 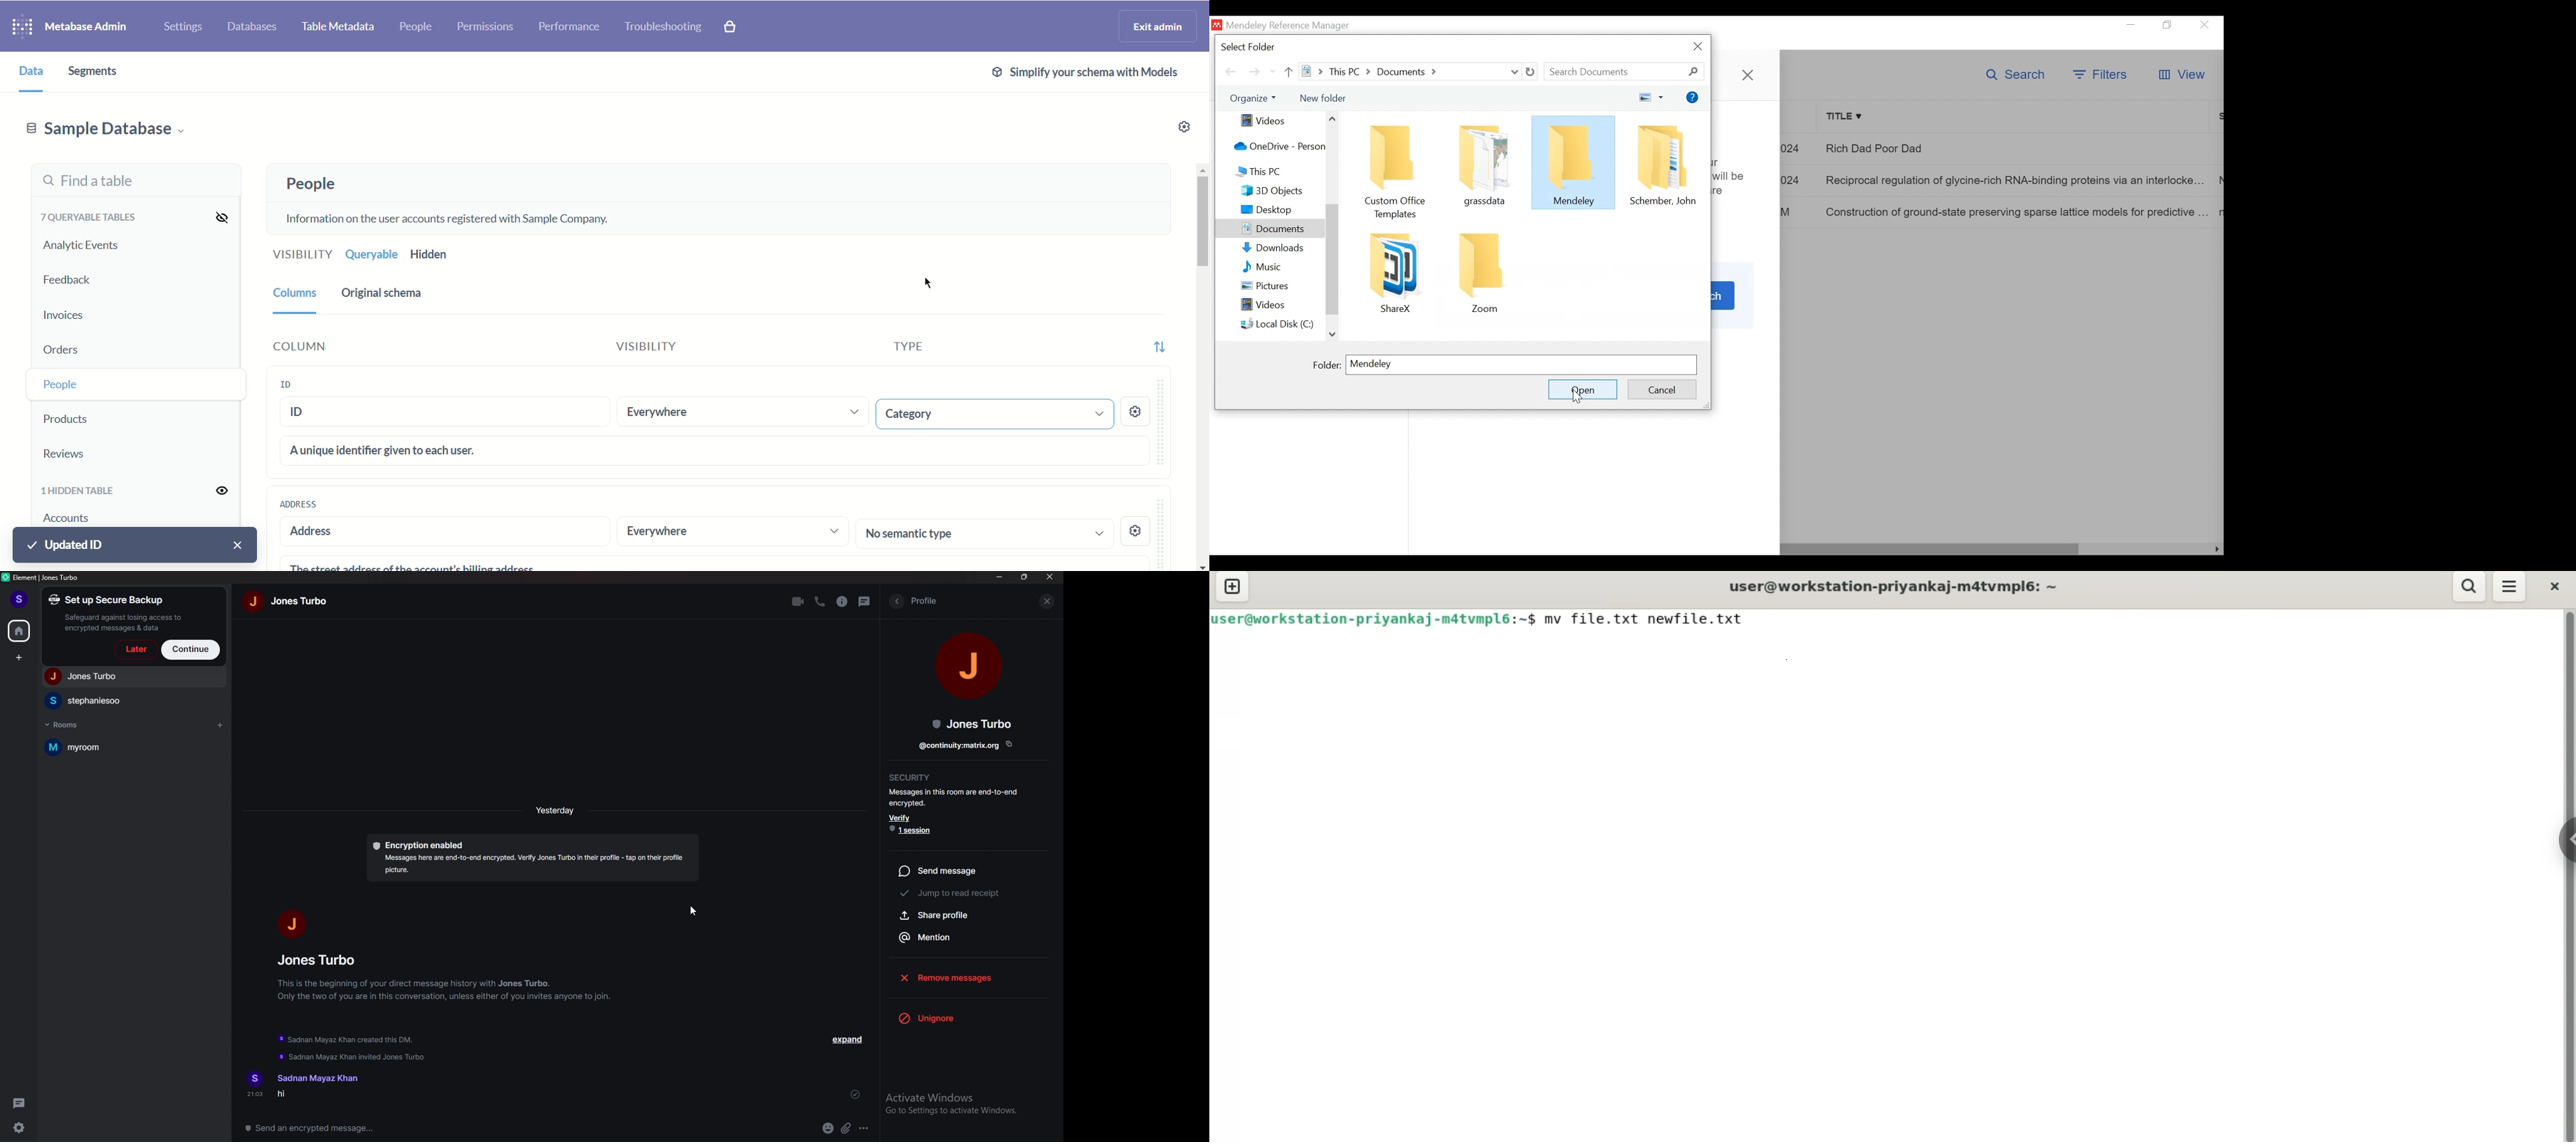 What do you see at coordinates (191, 649) in the screenshot?
I see `continue` at bounding box center [191, 649].